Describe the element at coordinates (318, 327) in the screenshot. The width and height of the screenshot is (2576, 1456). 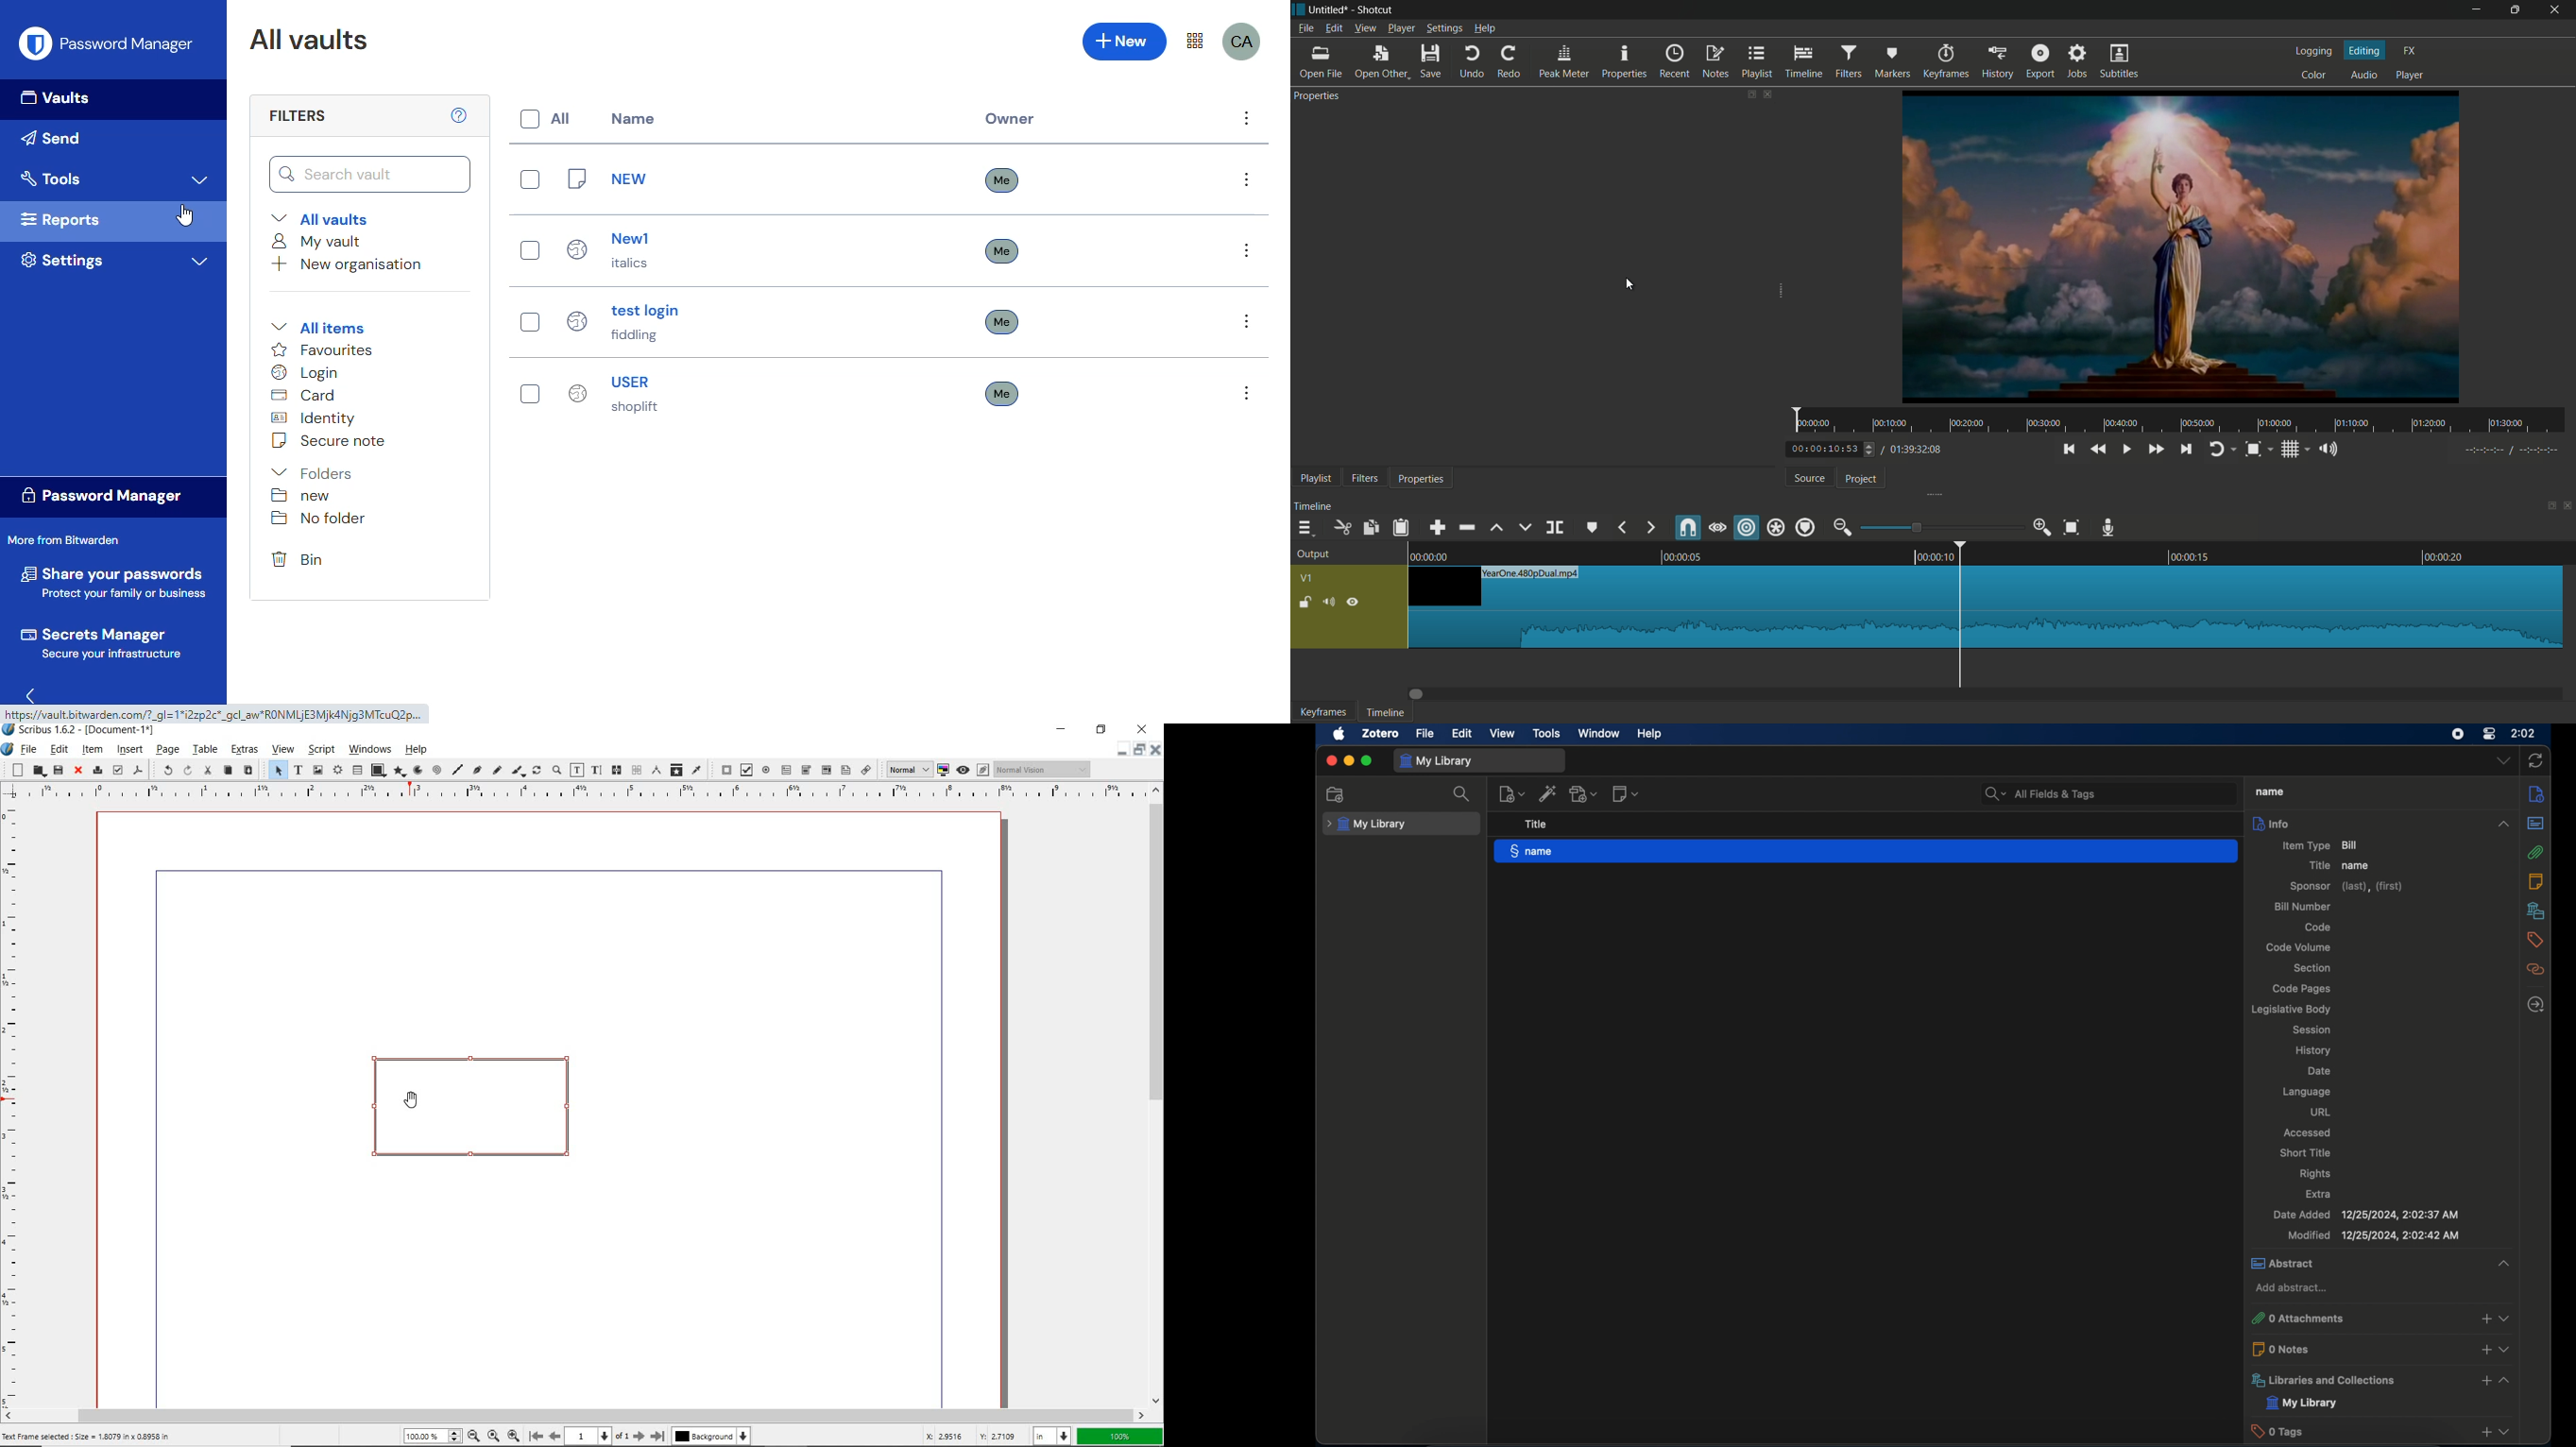
I see `all items` at that location.